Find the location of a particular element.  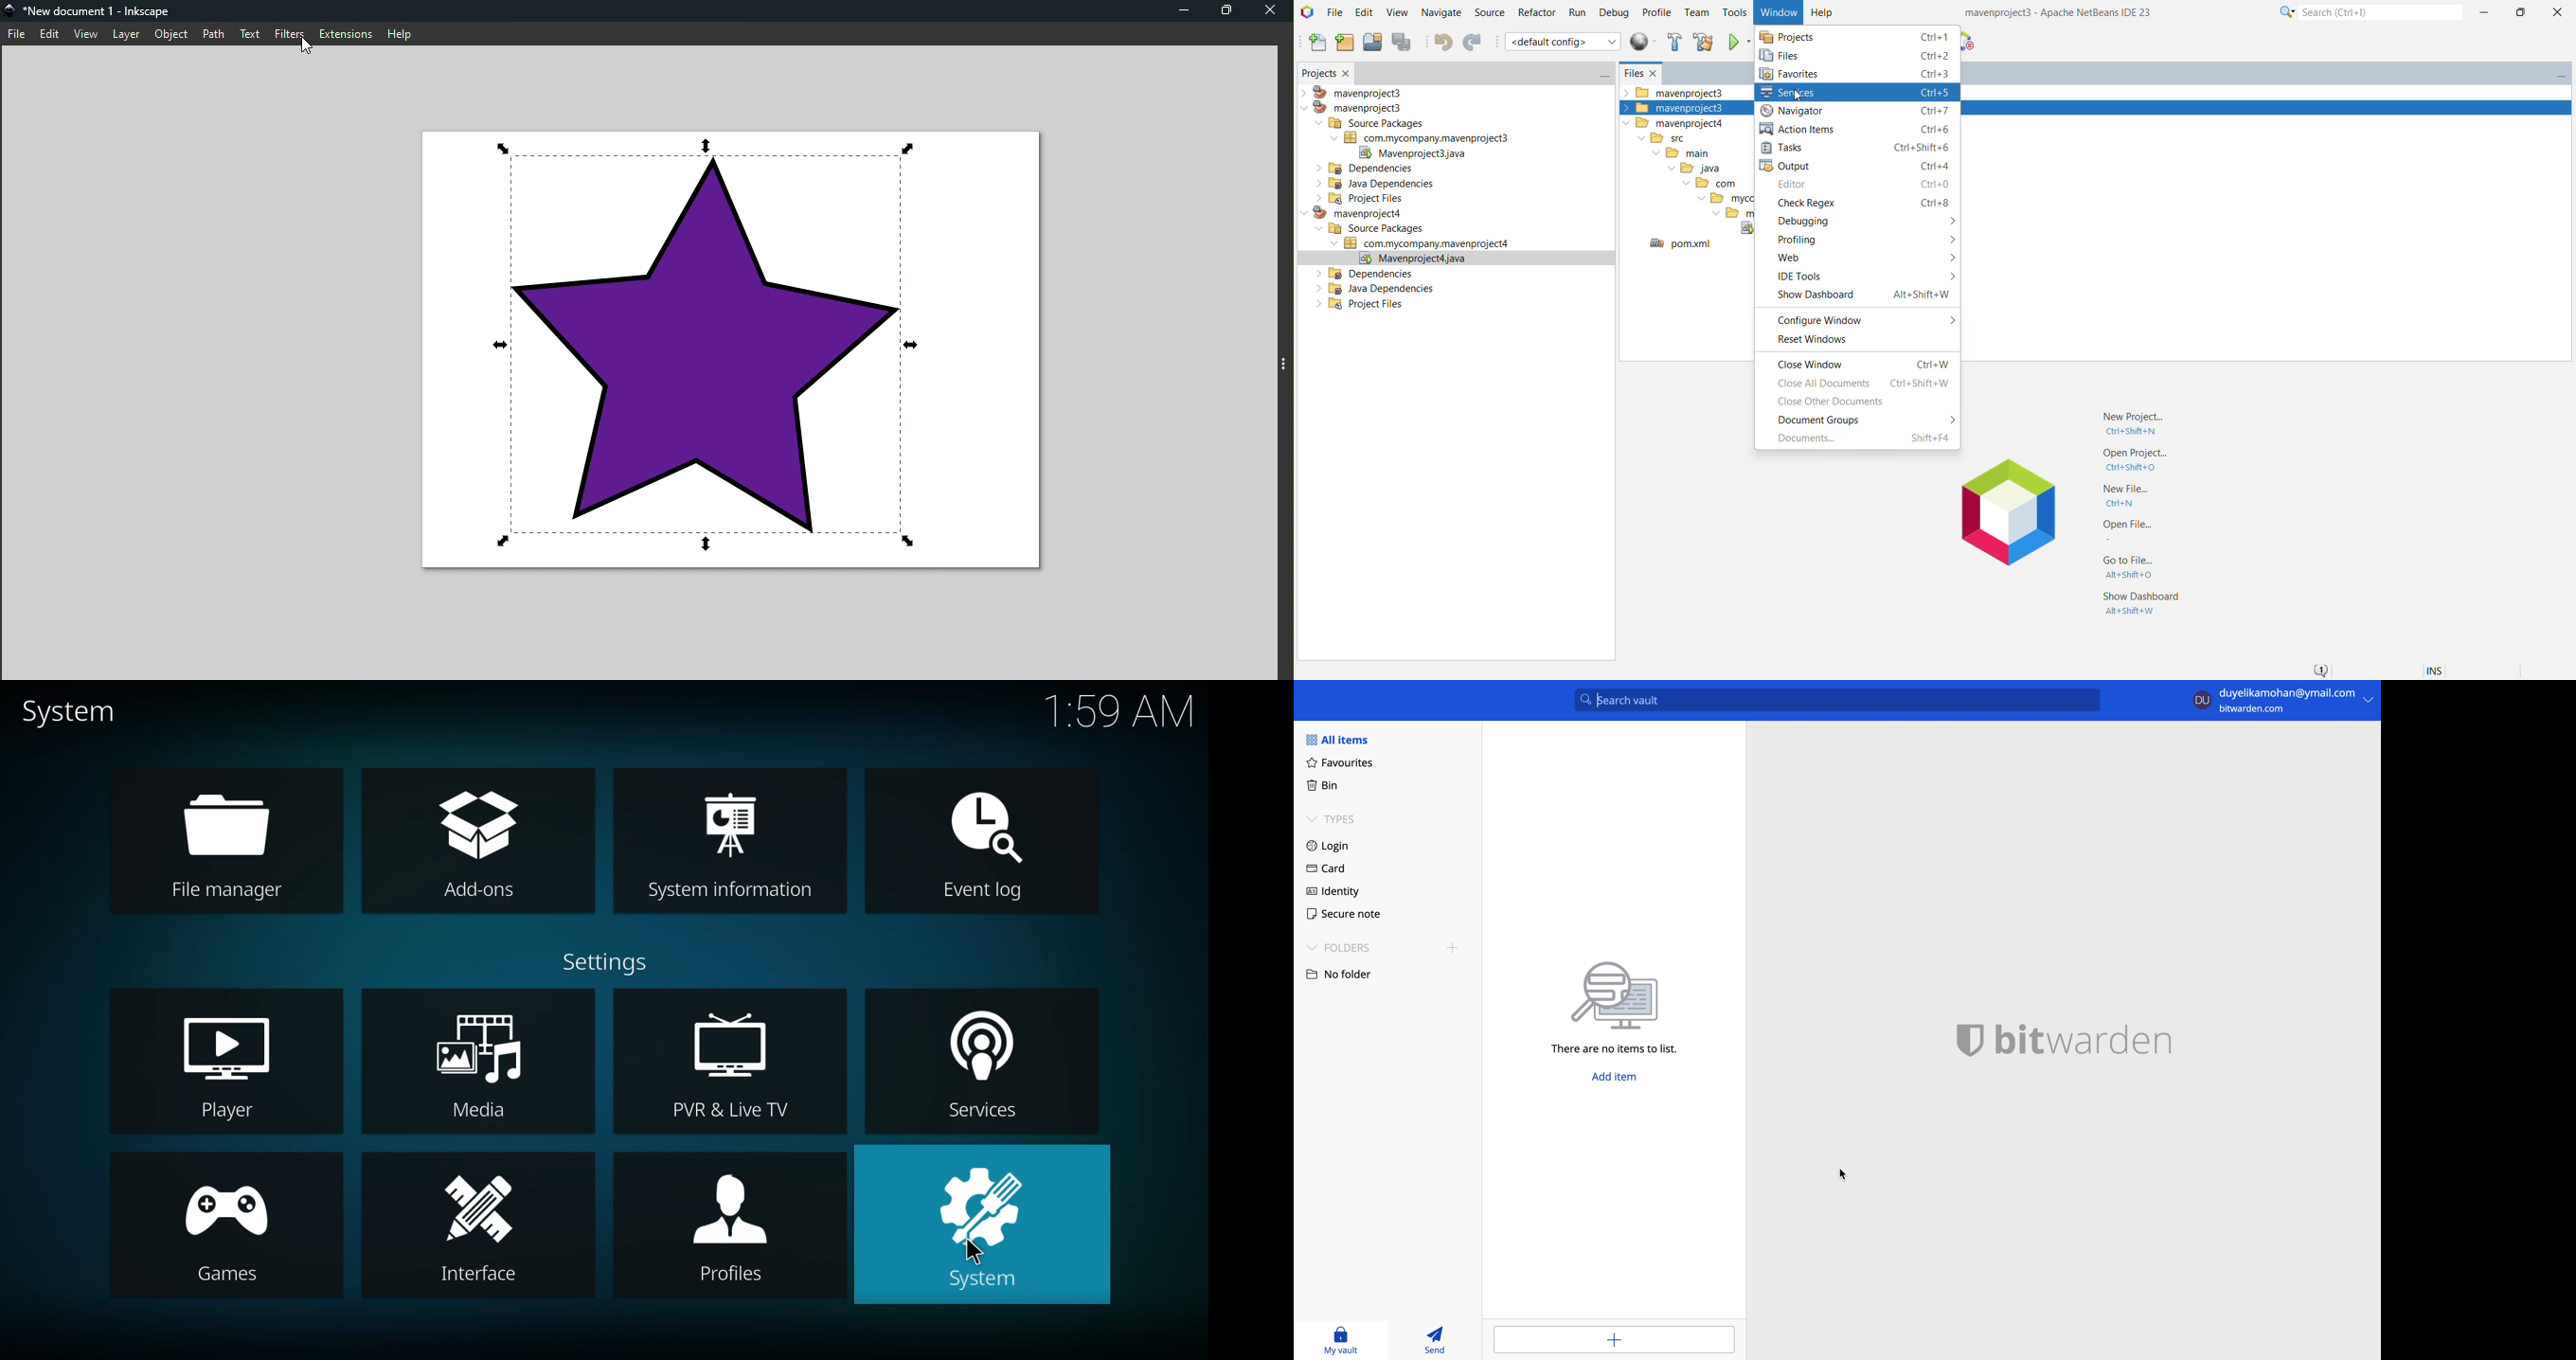

File name is located at coordinates (90, 11).